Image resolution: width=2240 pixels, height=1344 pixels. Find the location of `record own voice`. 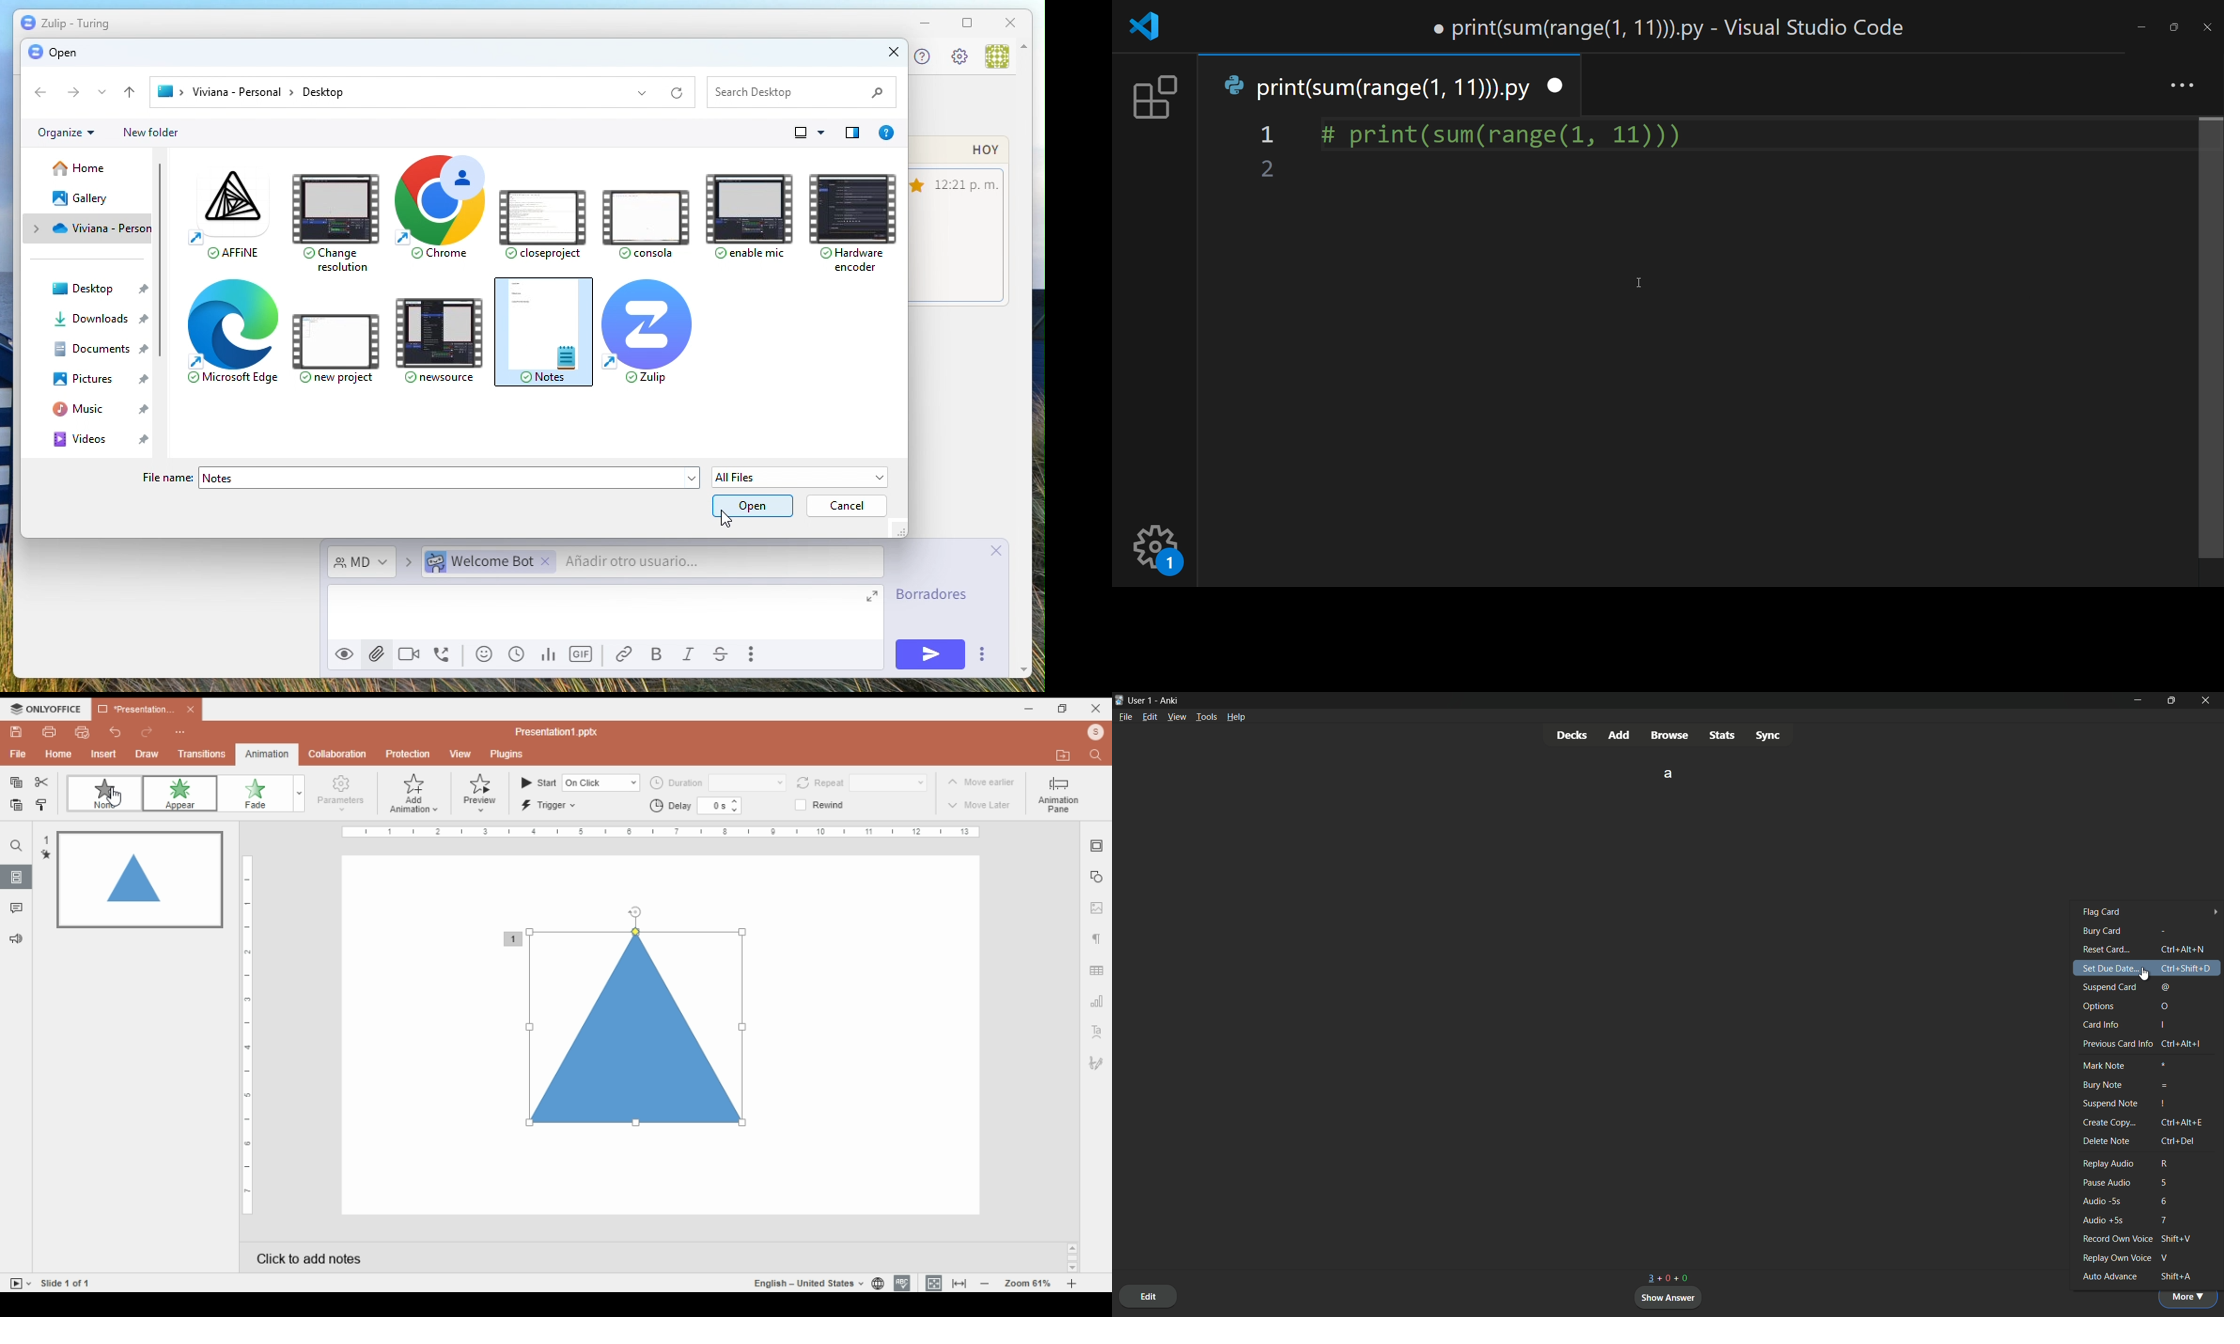

record own voice is located at coordinates (2115, 1239).